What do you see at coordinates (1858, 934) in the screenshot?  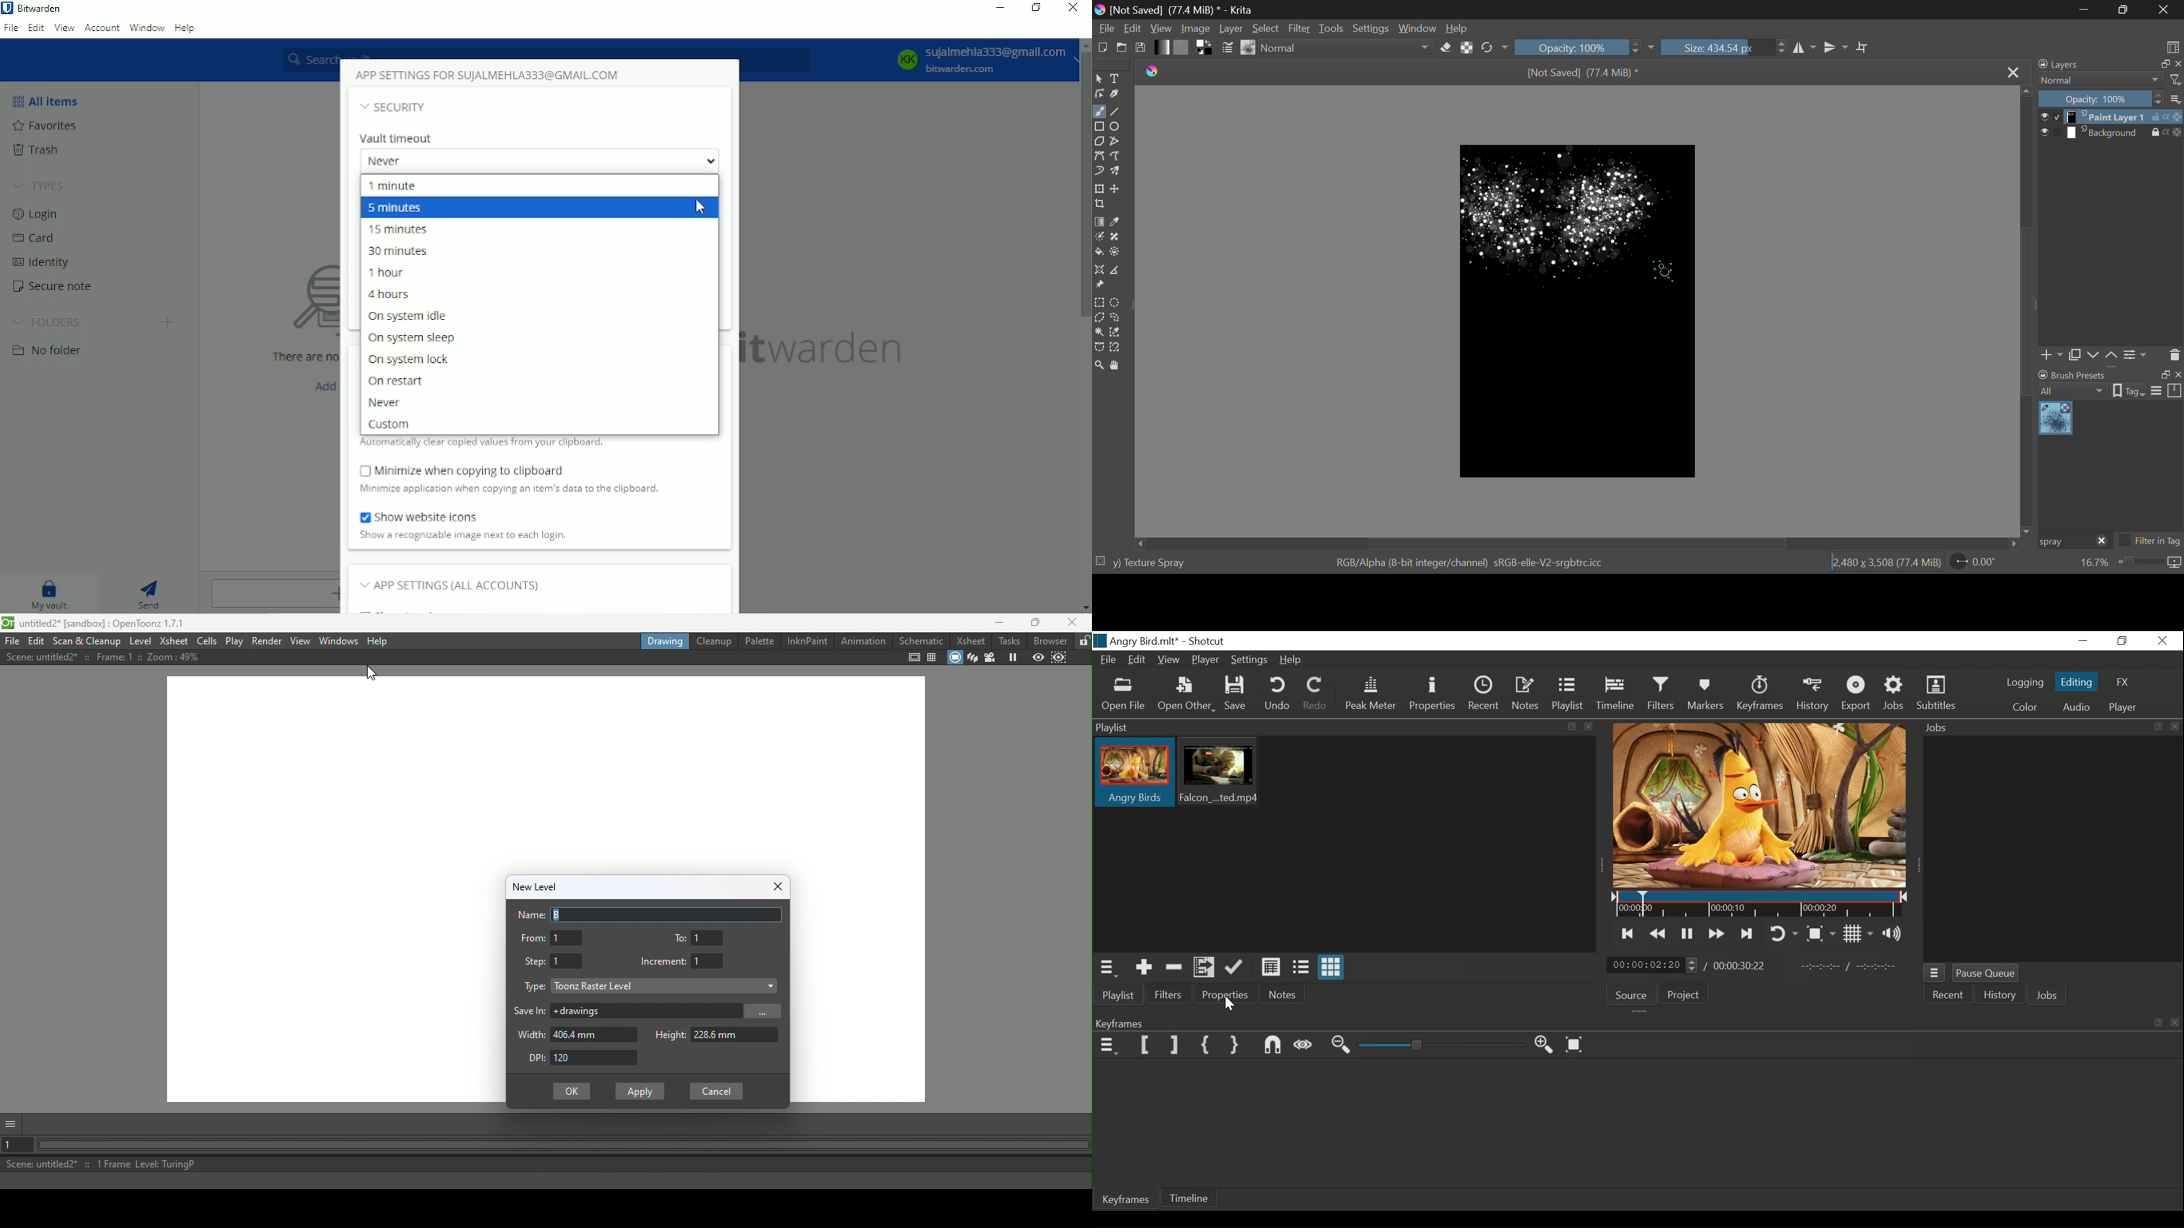 I see `Toggle display grid on player` at bounding box center [1858, 934].